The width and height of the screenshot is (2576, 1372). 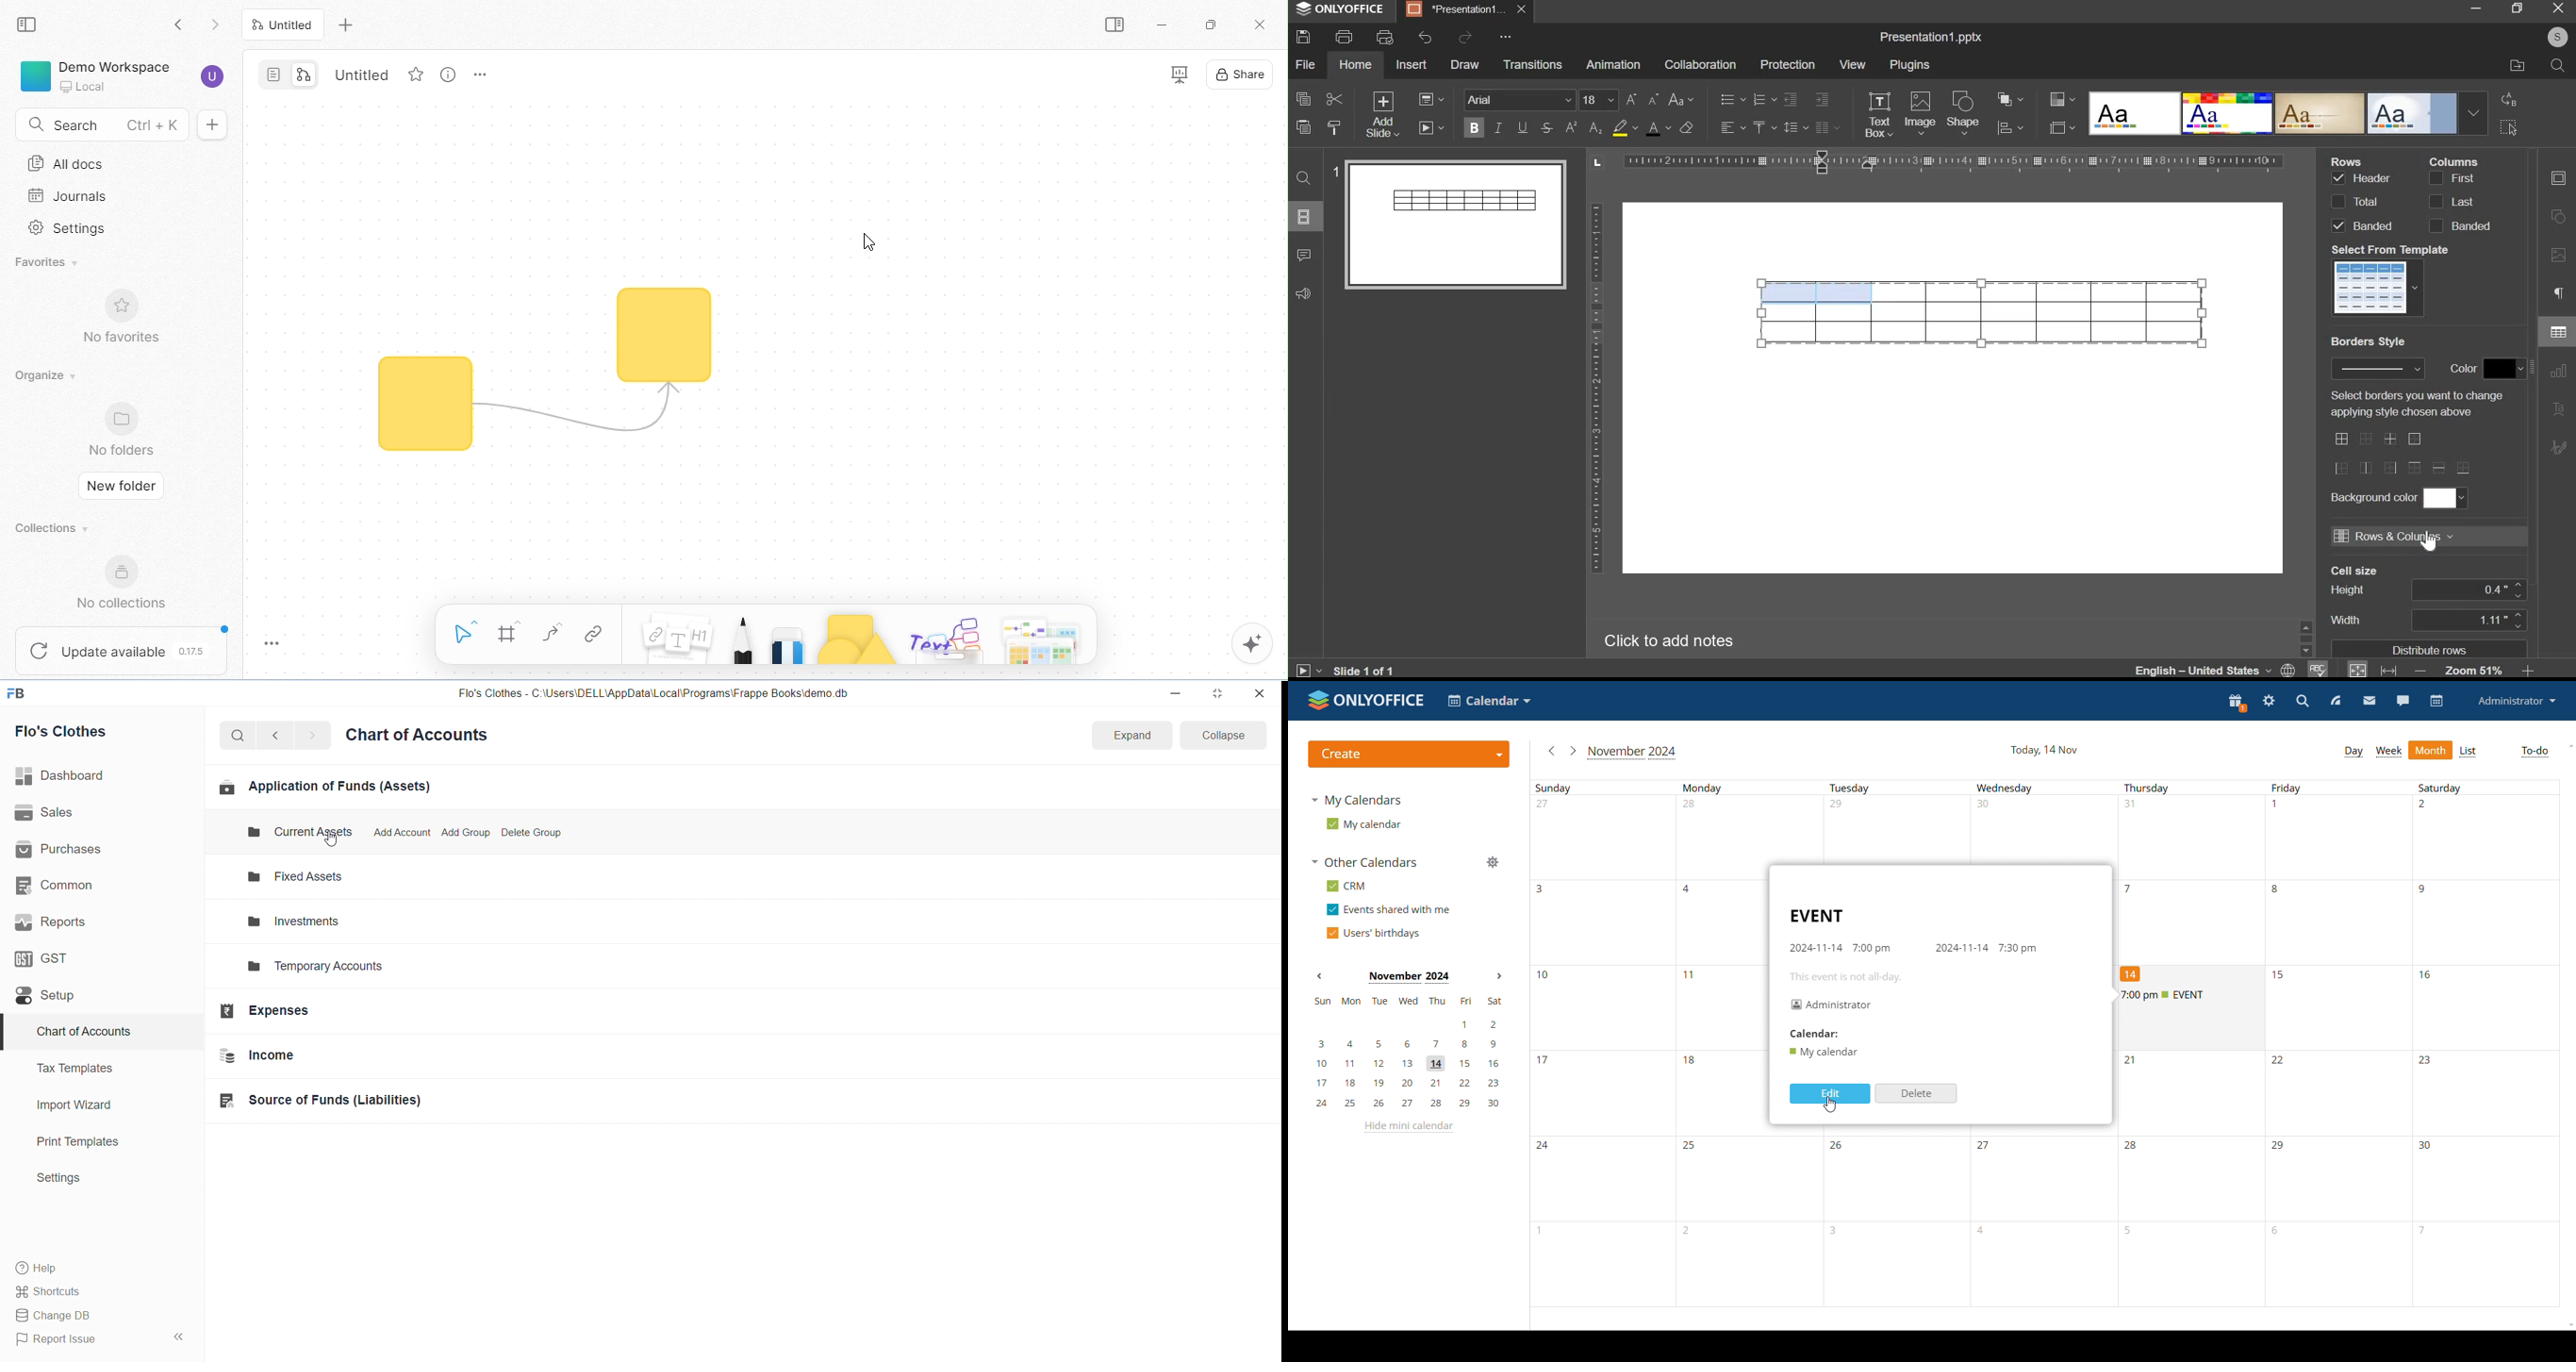 I want to click on Add Group, so click(x=462, y=833).